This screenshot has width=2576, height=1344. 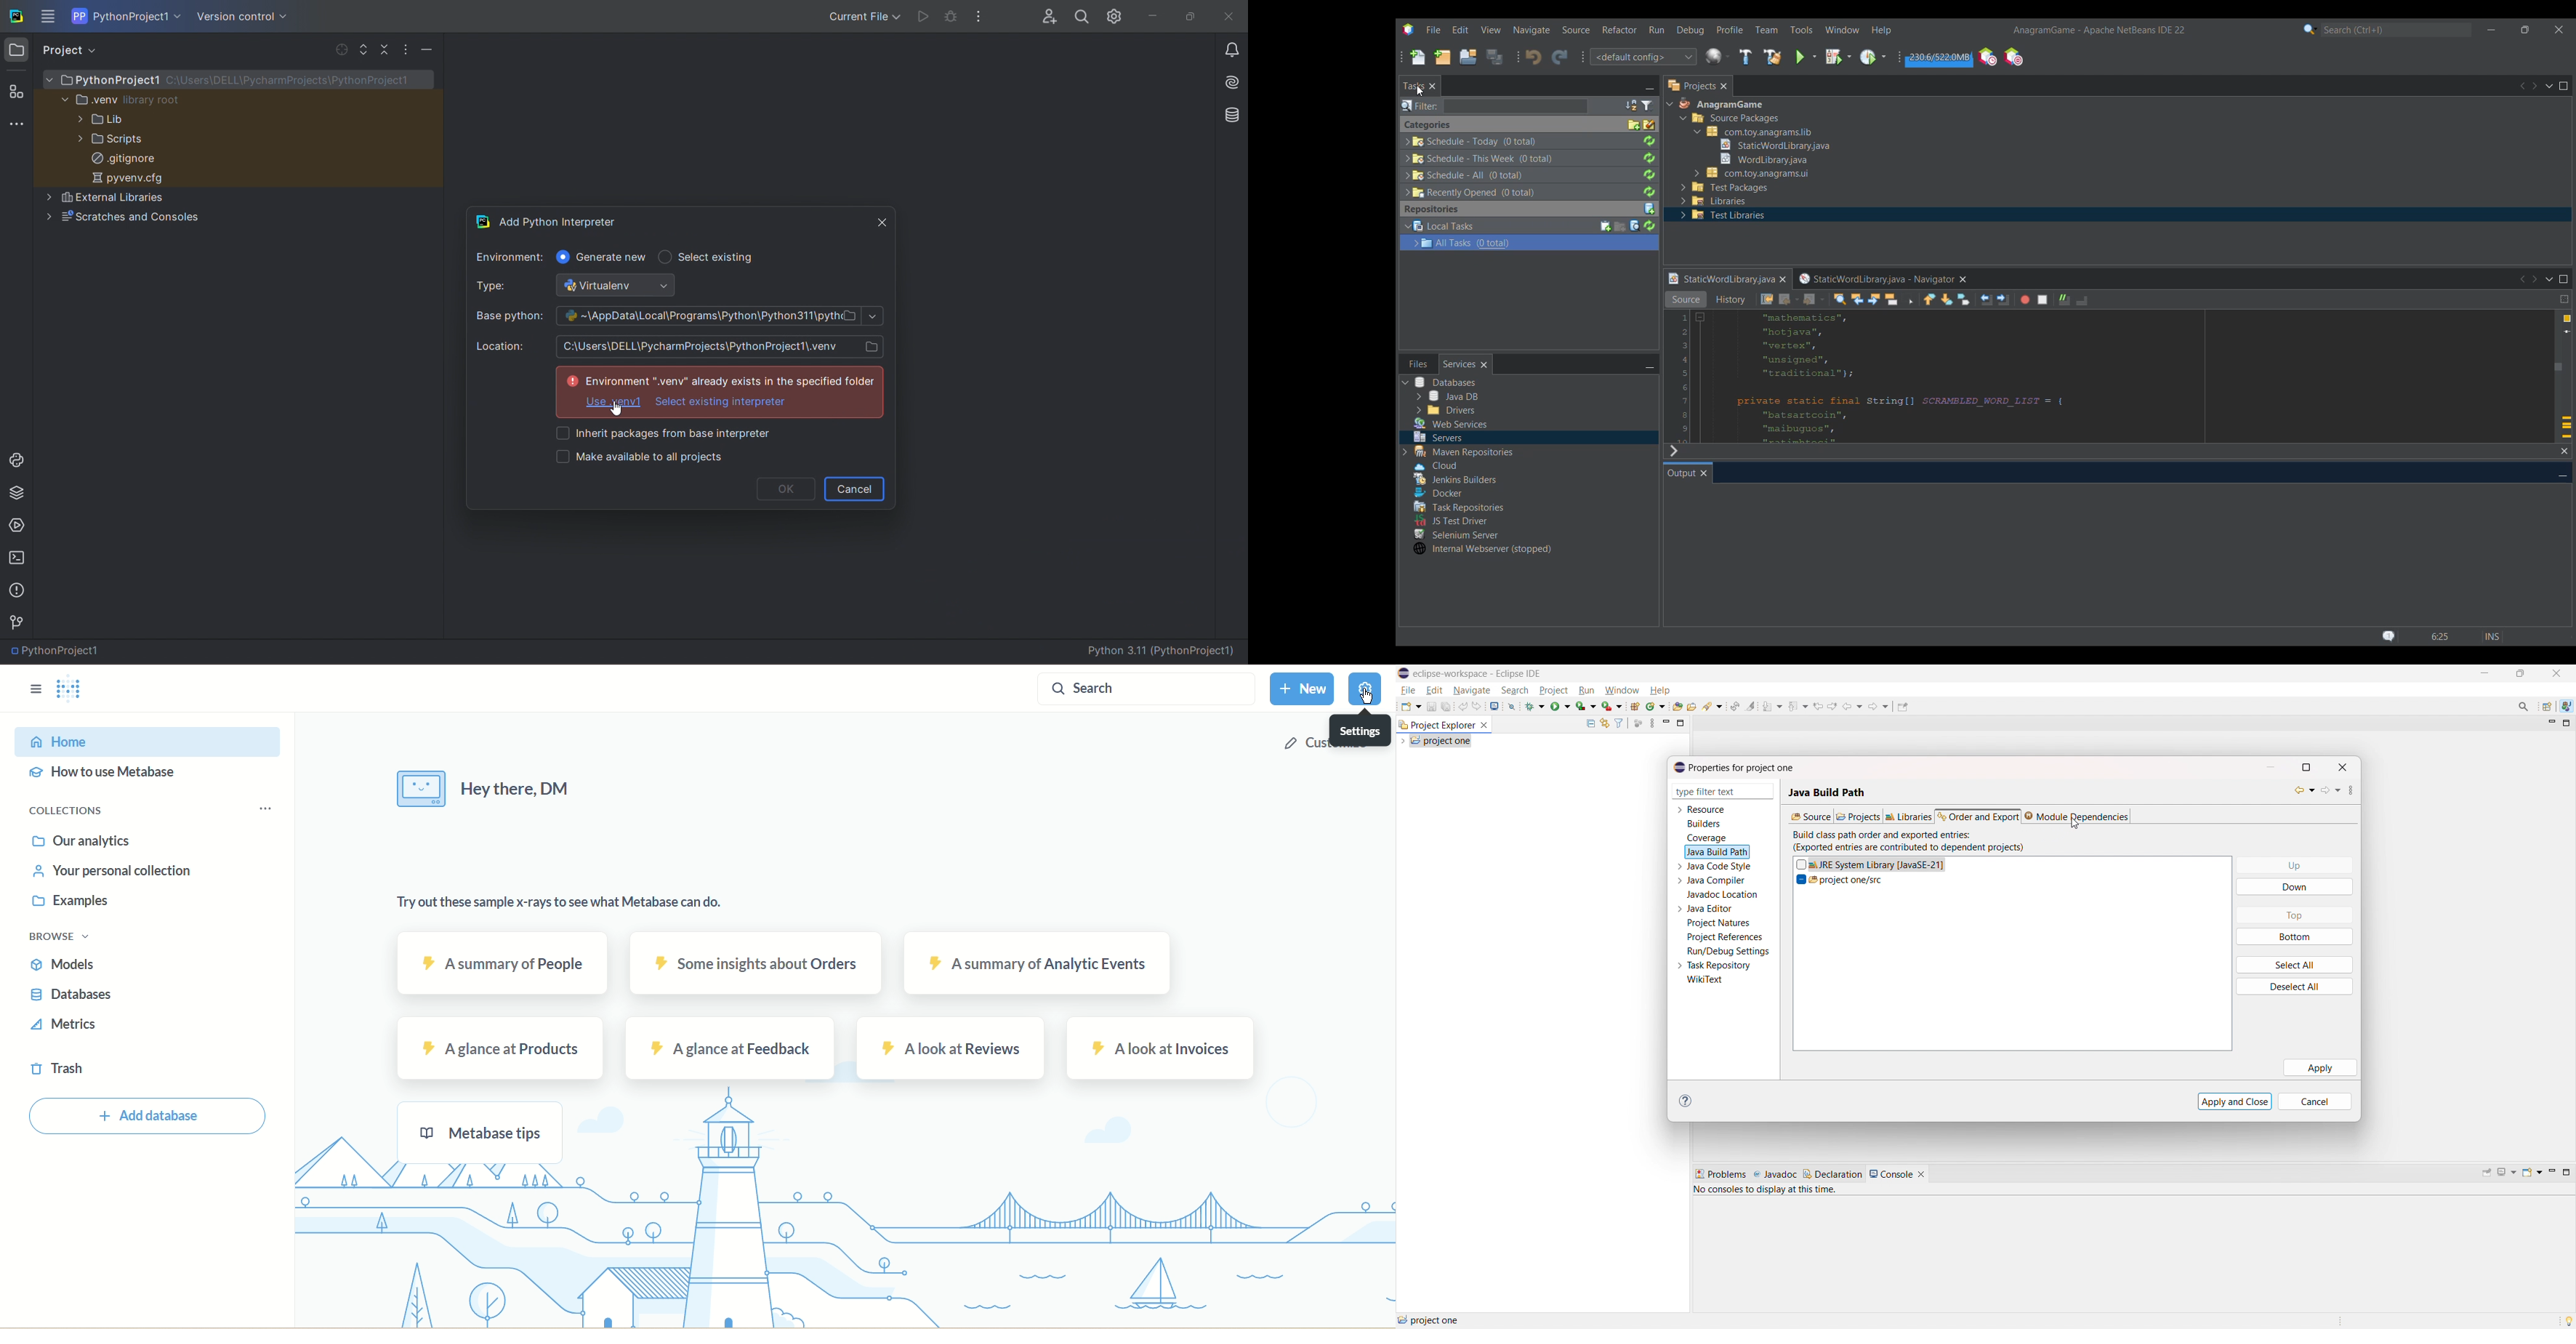 I want to click on , so click(x=1720, y=216).